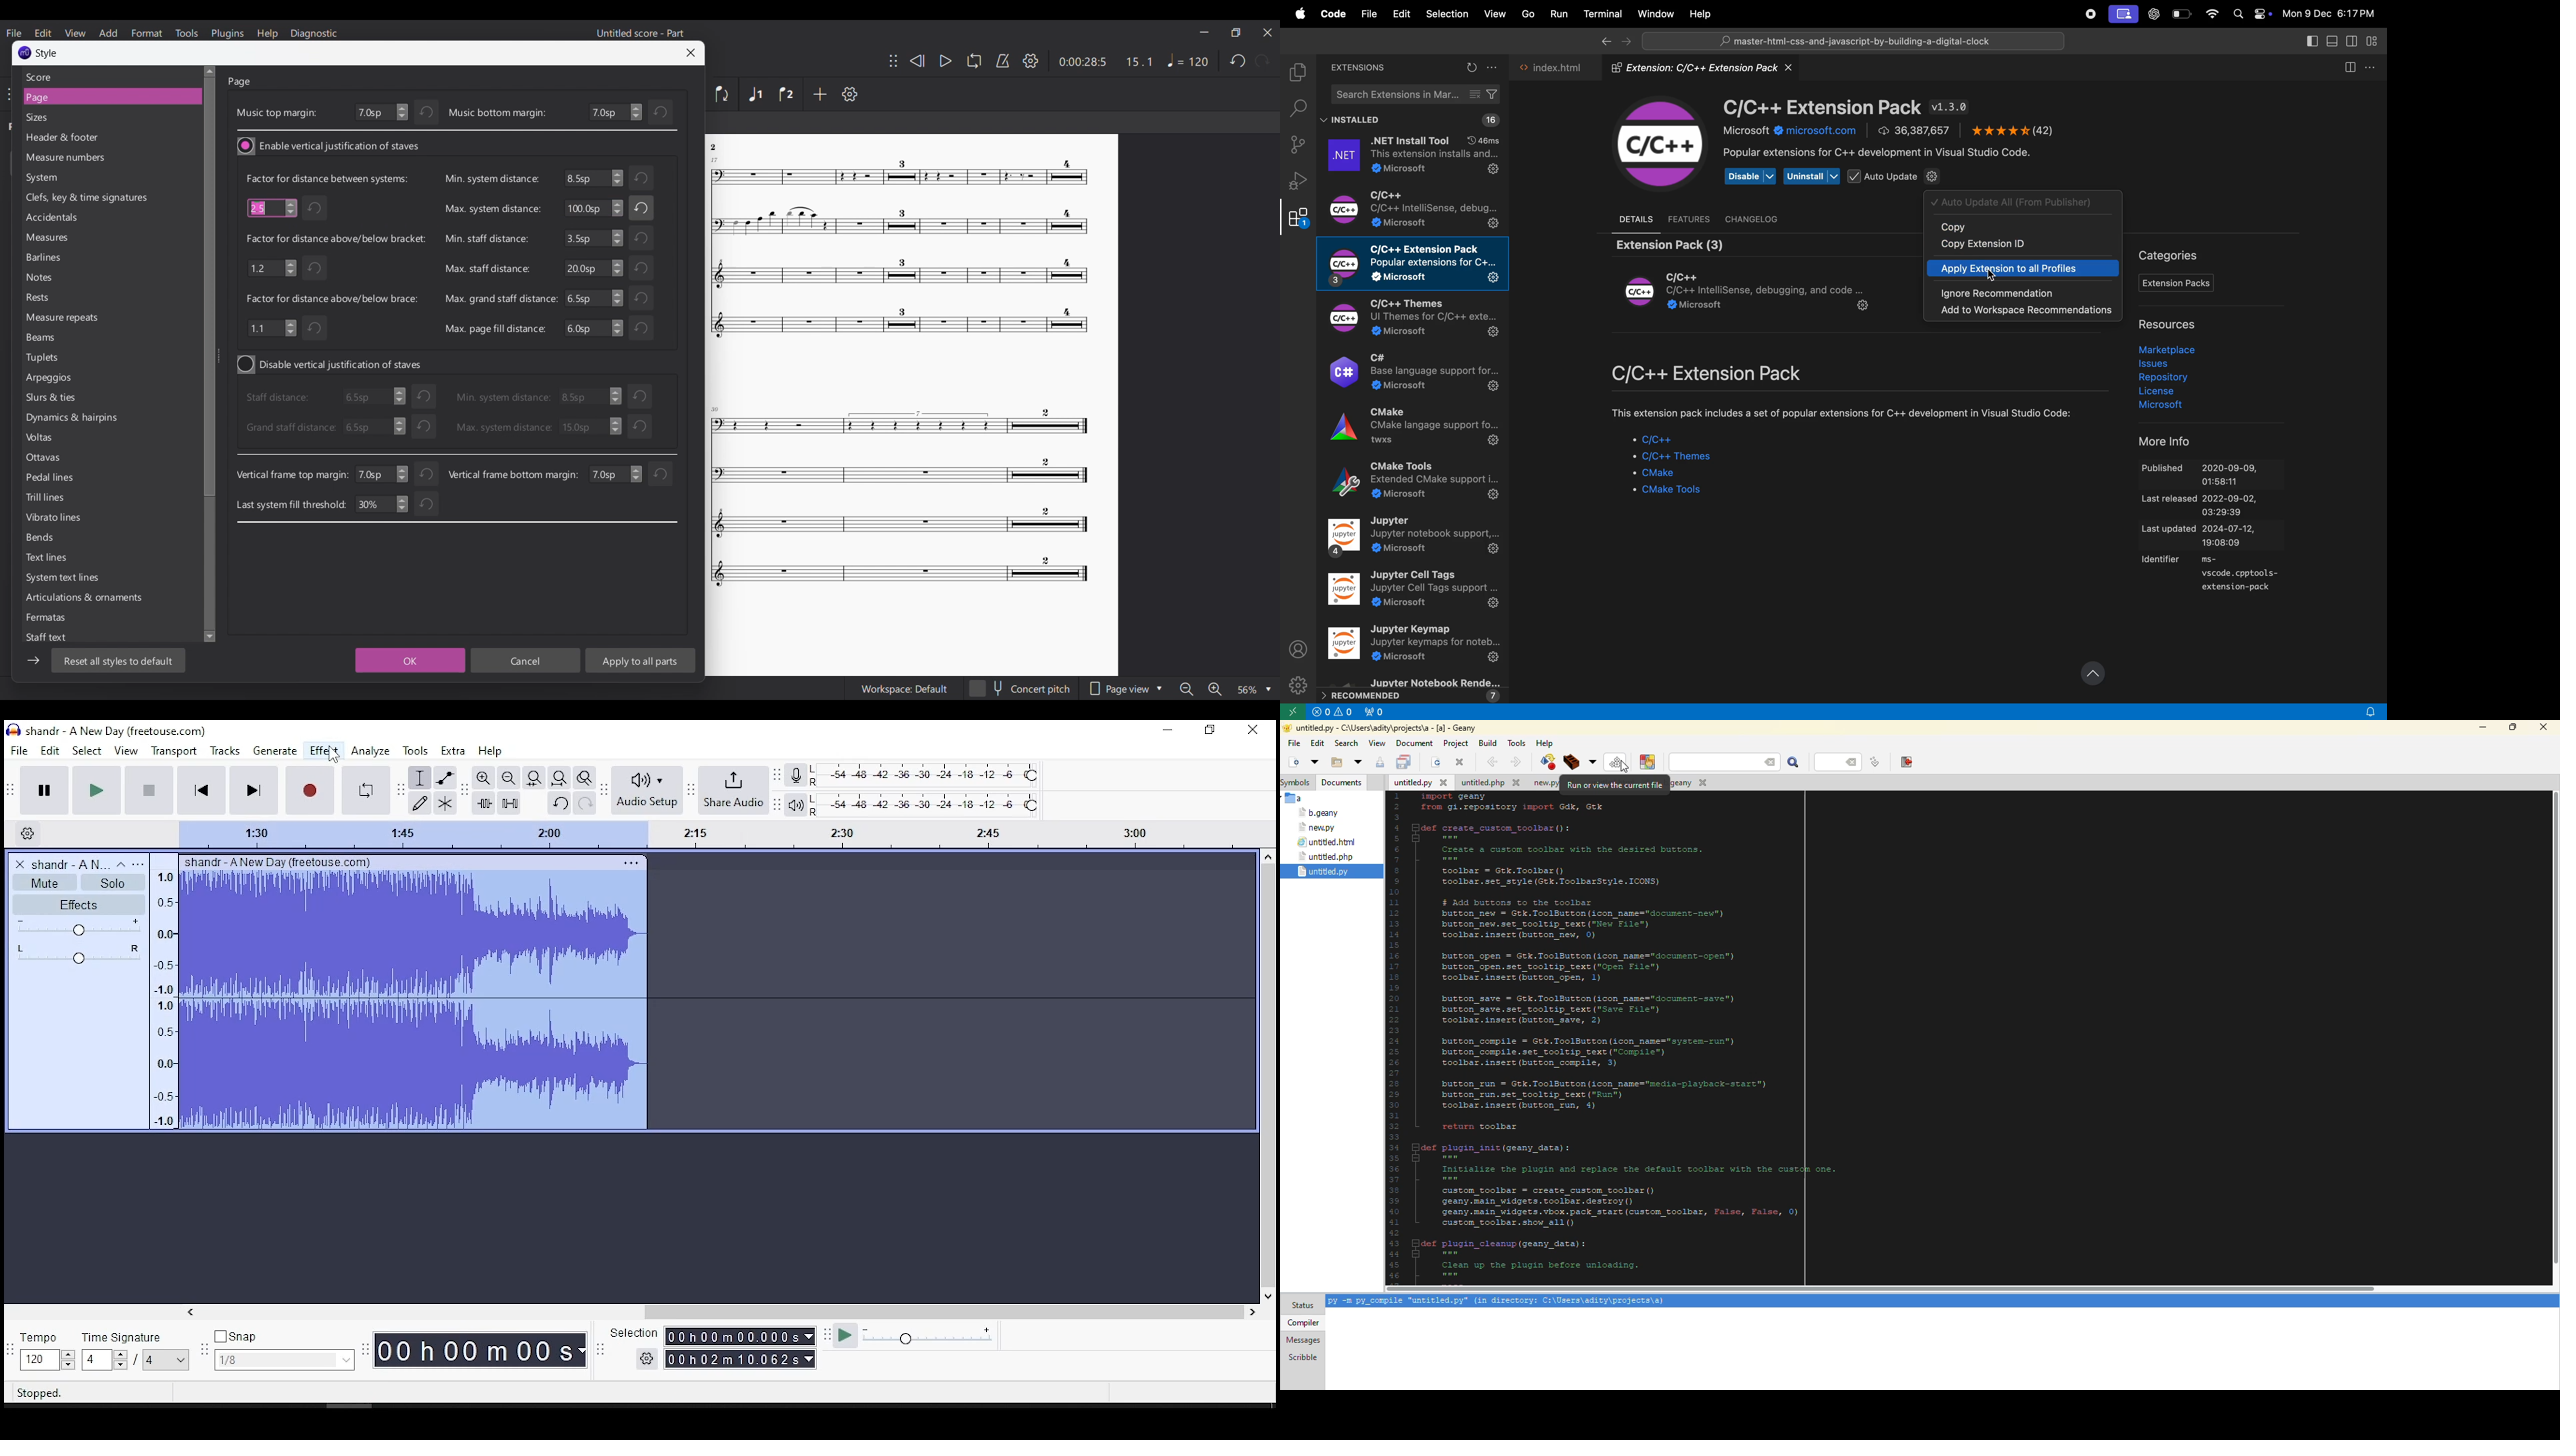 The height and width of the screenshot is (1456, 2576). I want to click on Min. staff distance, so click(486, 238).